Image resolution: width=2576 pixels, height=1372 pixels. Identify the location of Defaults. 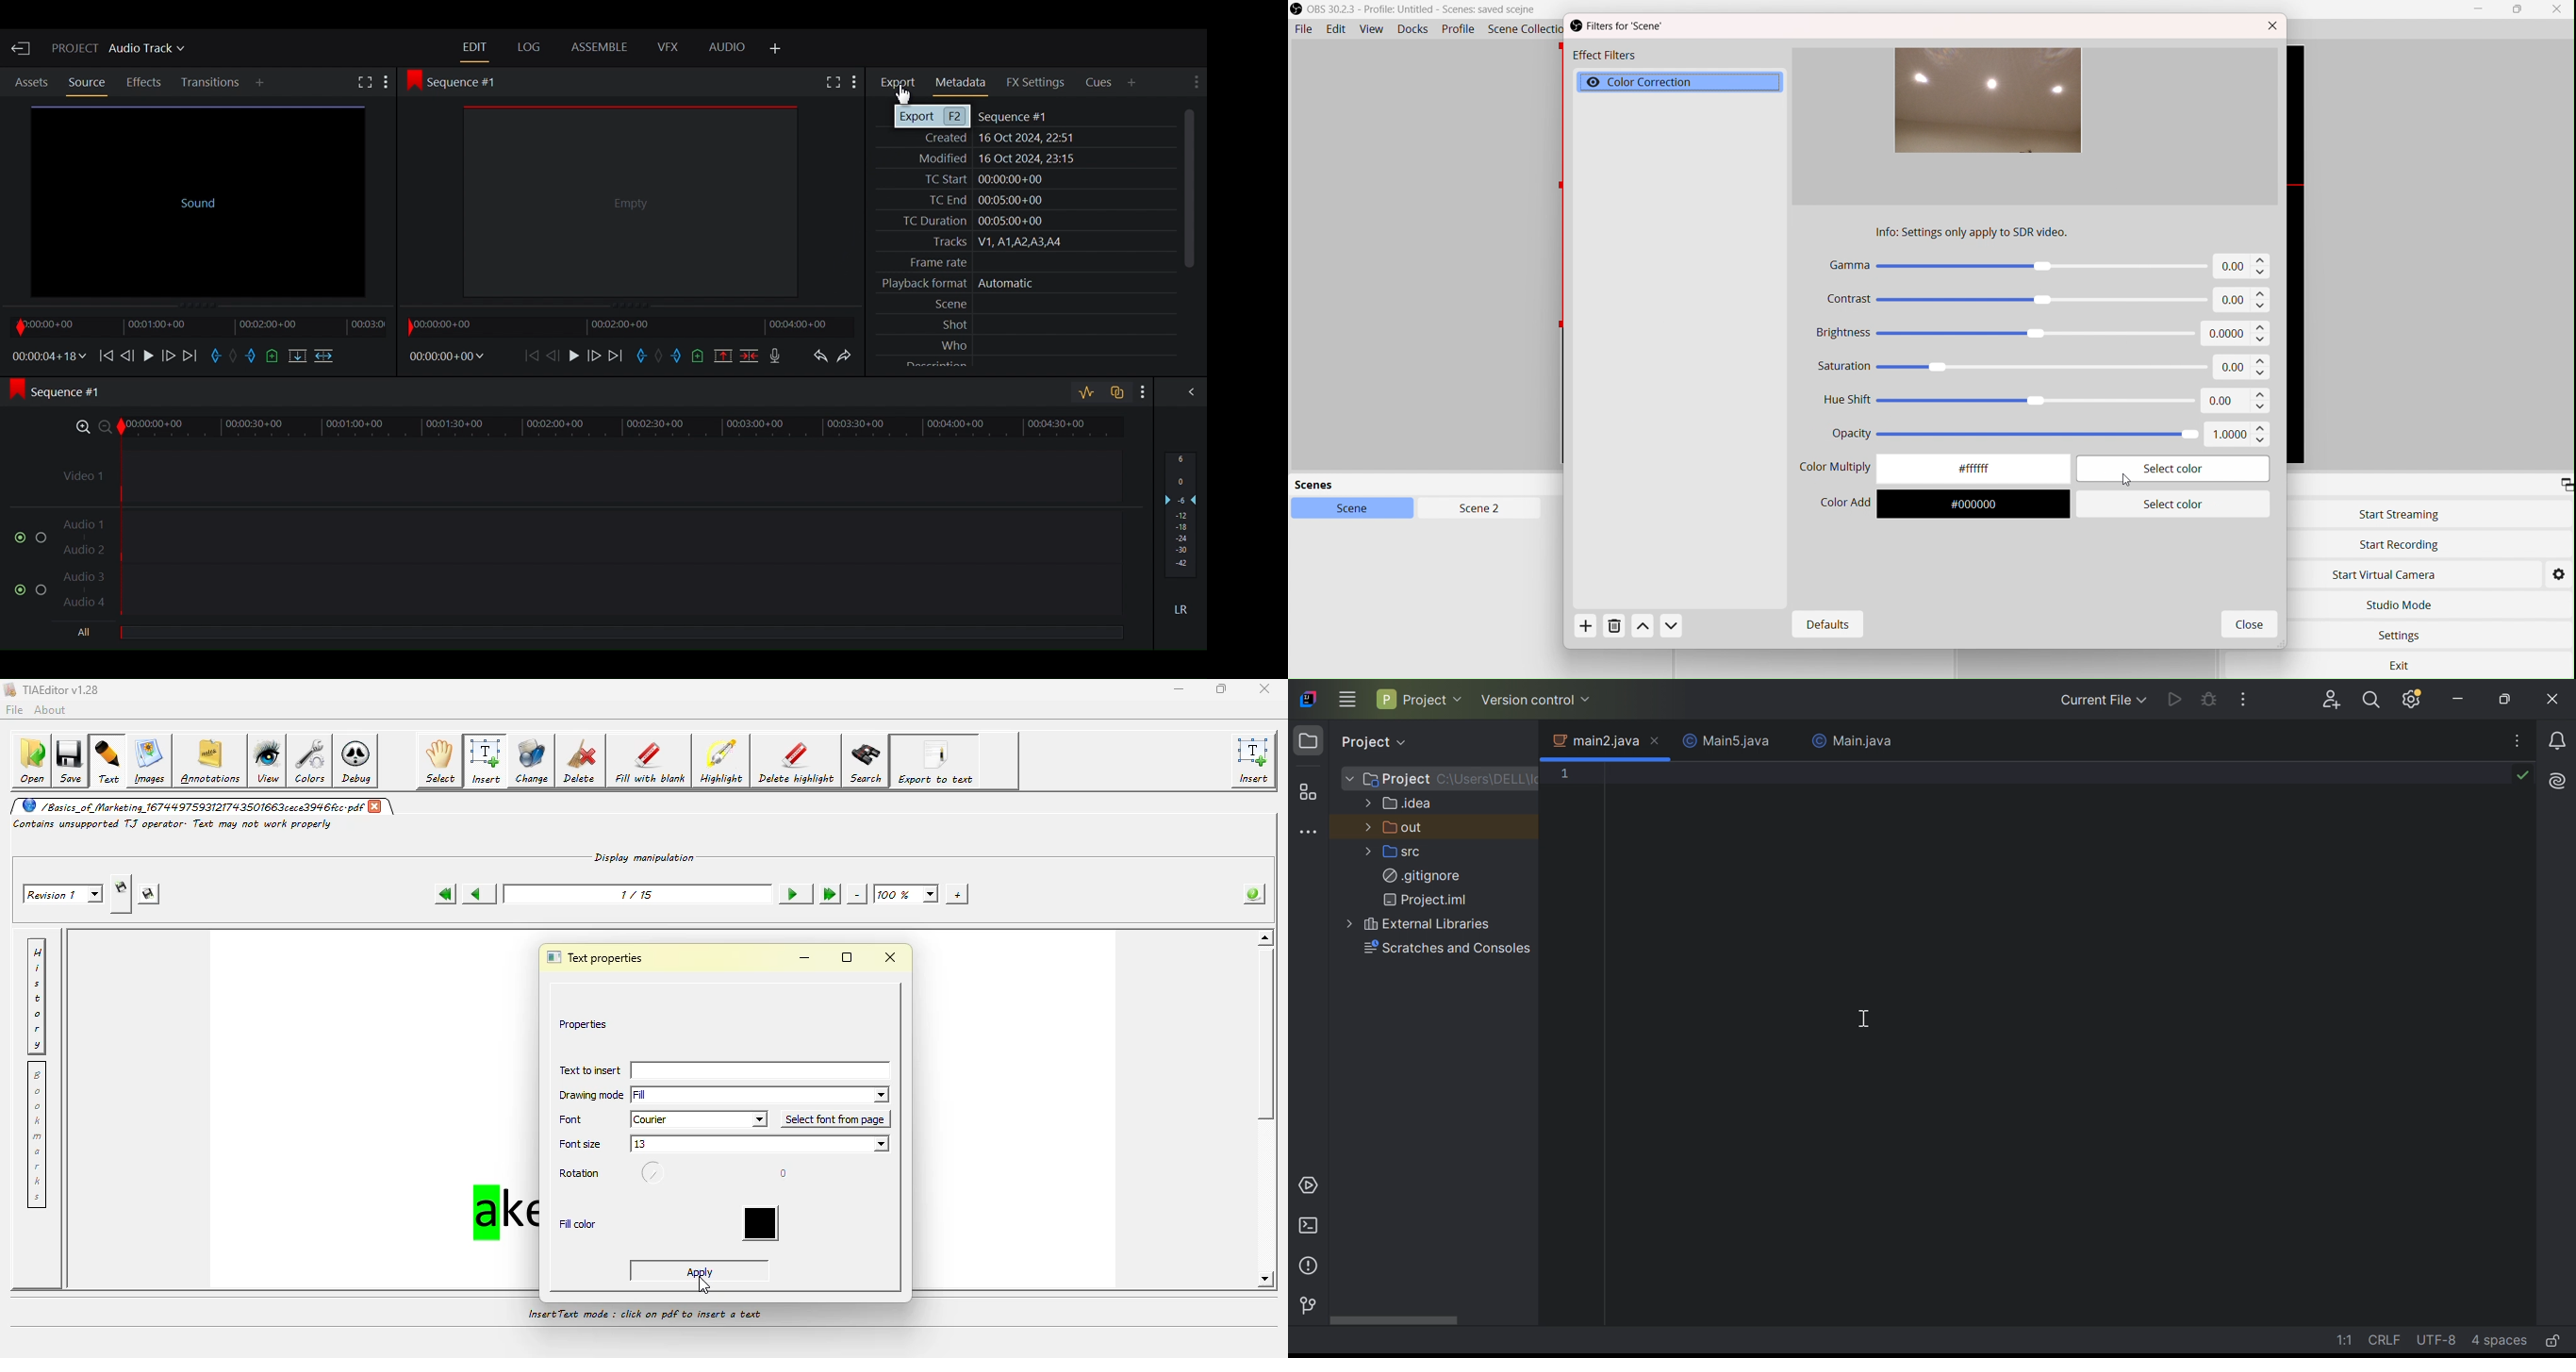
(1824, 625).